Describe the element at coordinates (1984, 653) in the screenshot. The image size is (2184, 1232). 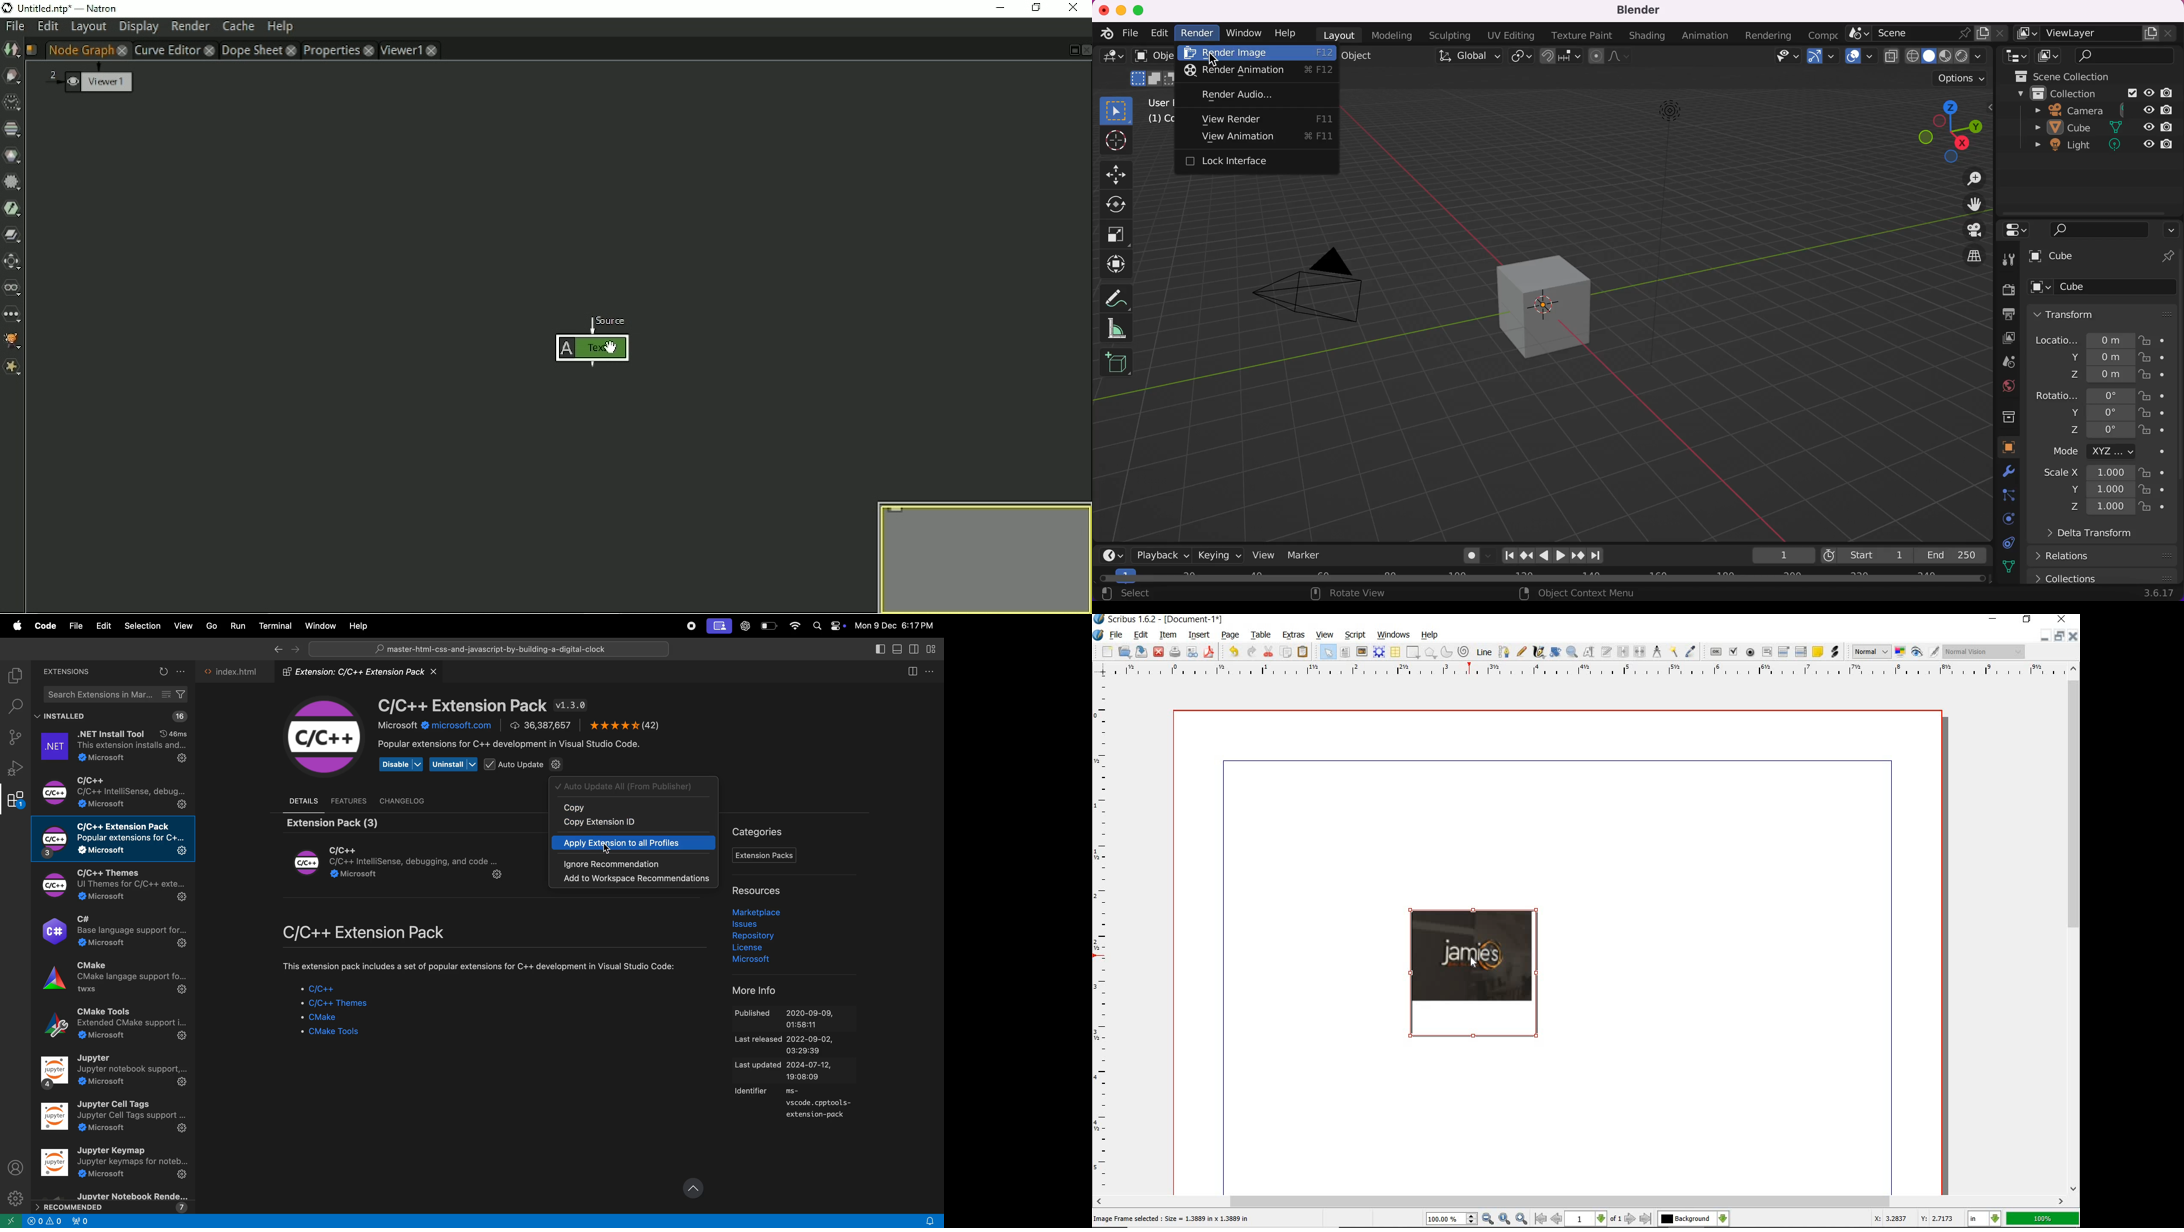
I see `visual appearance of the display` at that location.